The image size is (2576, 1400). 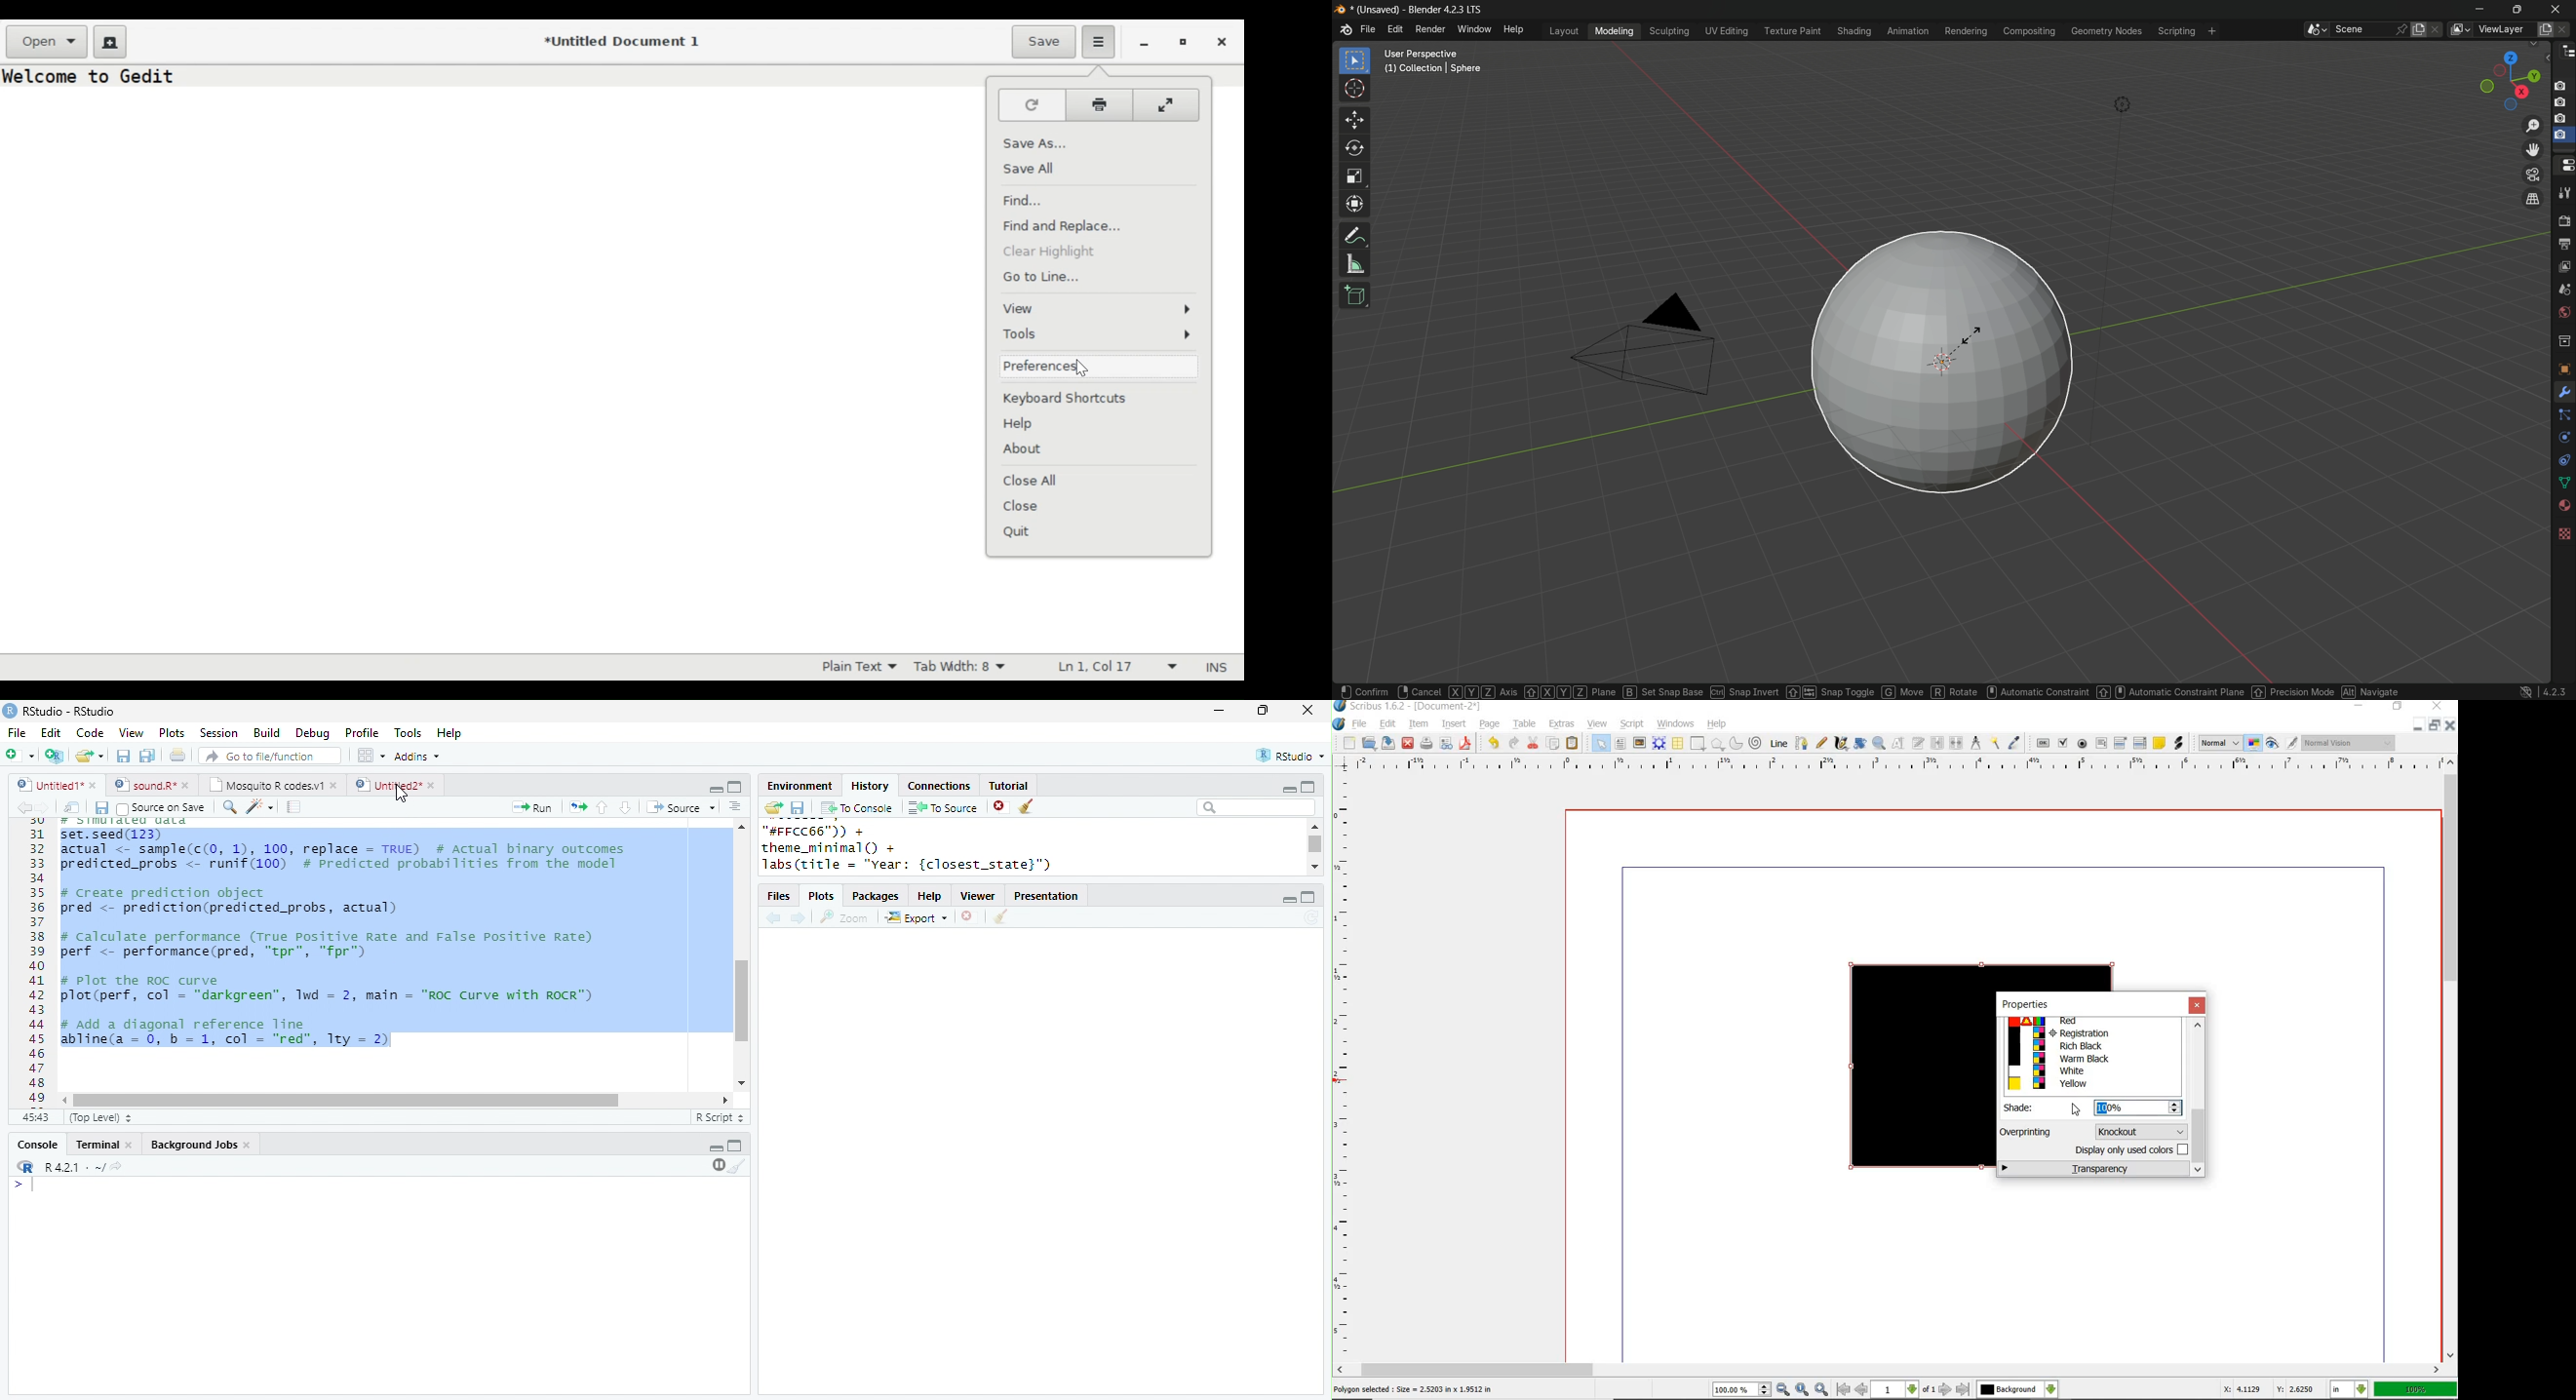 What do you see at coordinates (315, 734) in the screenshot?
I see `Debug` at bounding box center [315, 734].